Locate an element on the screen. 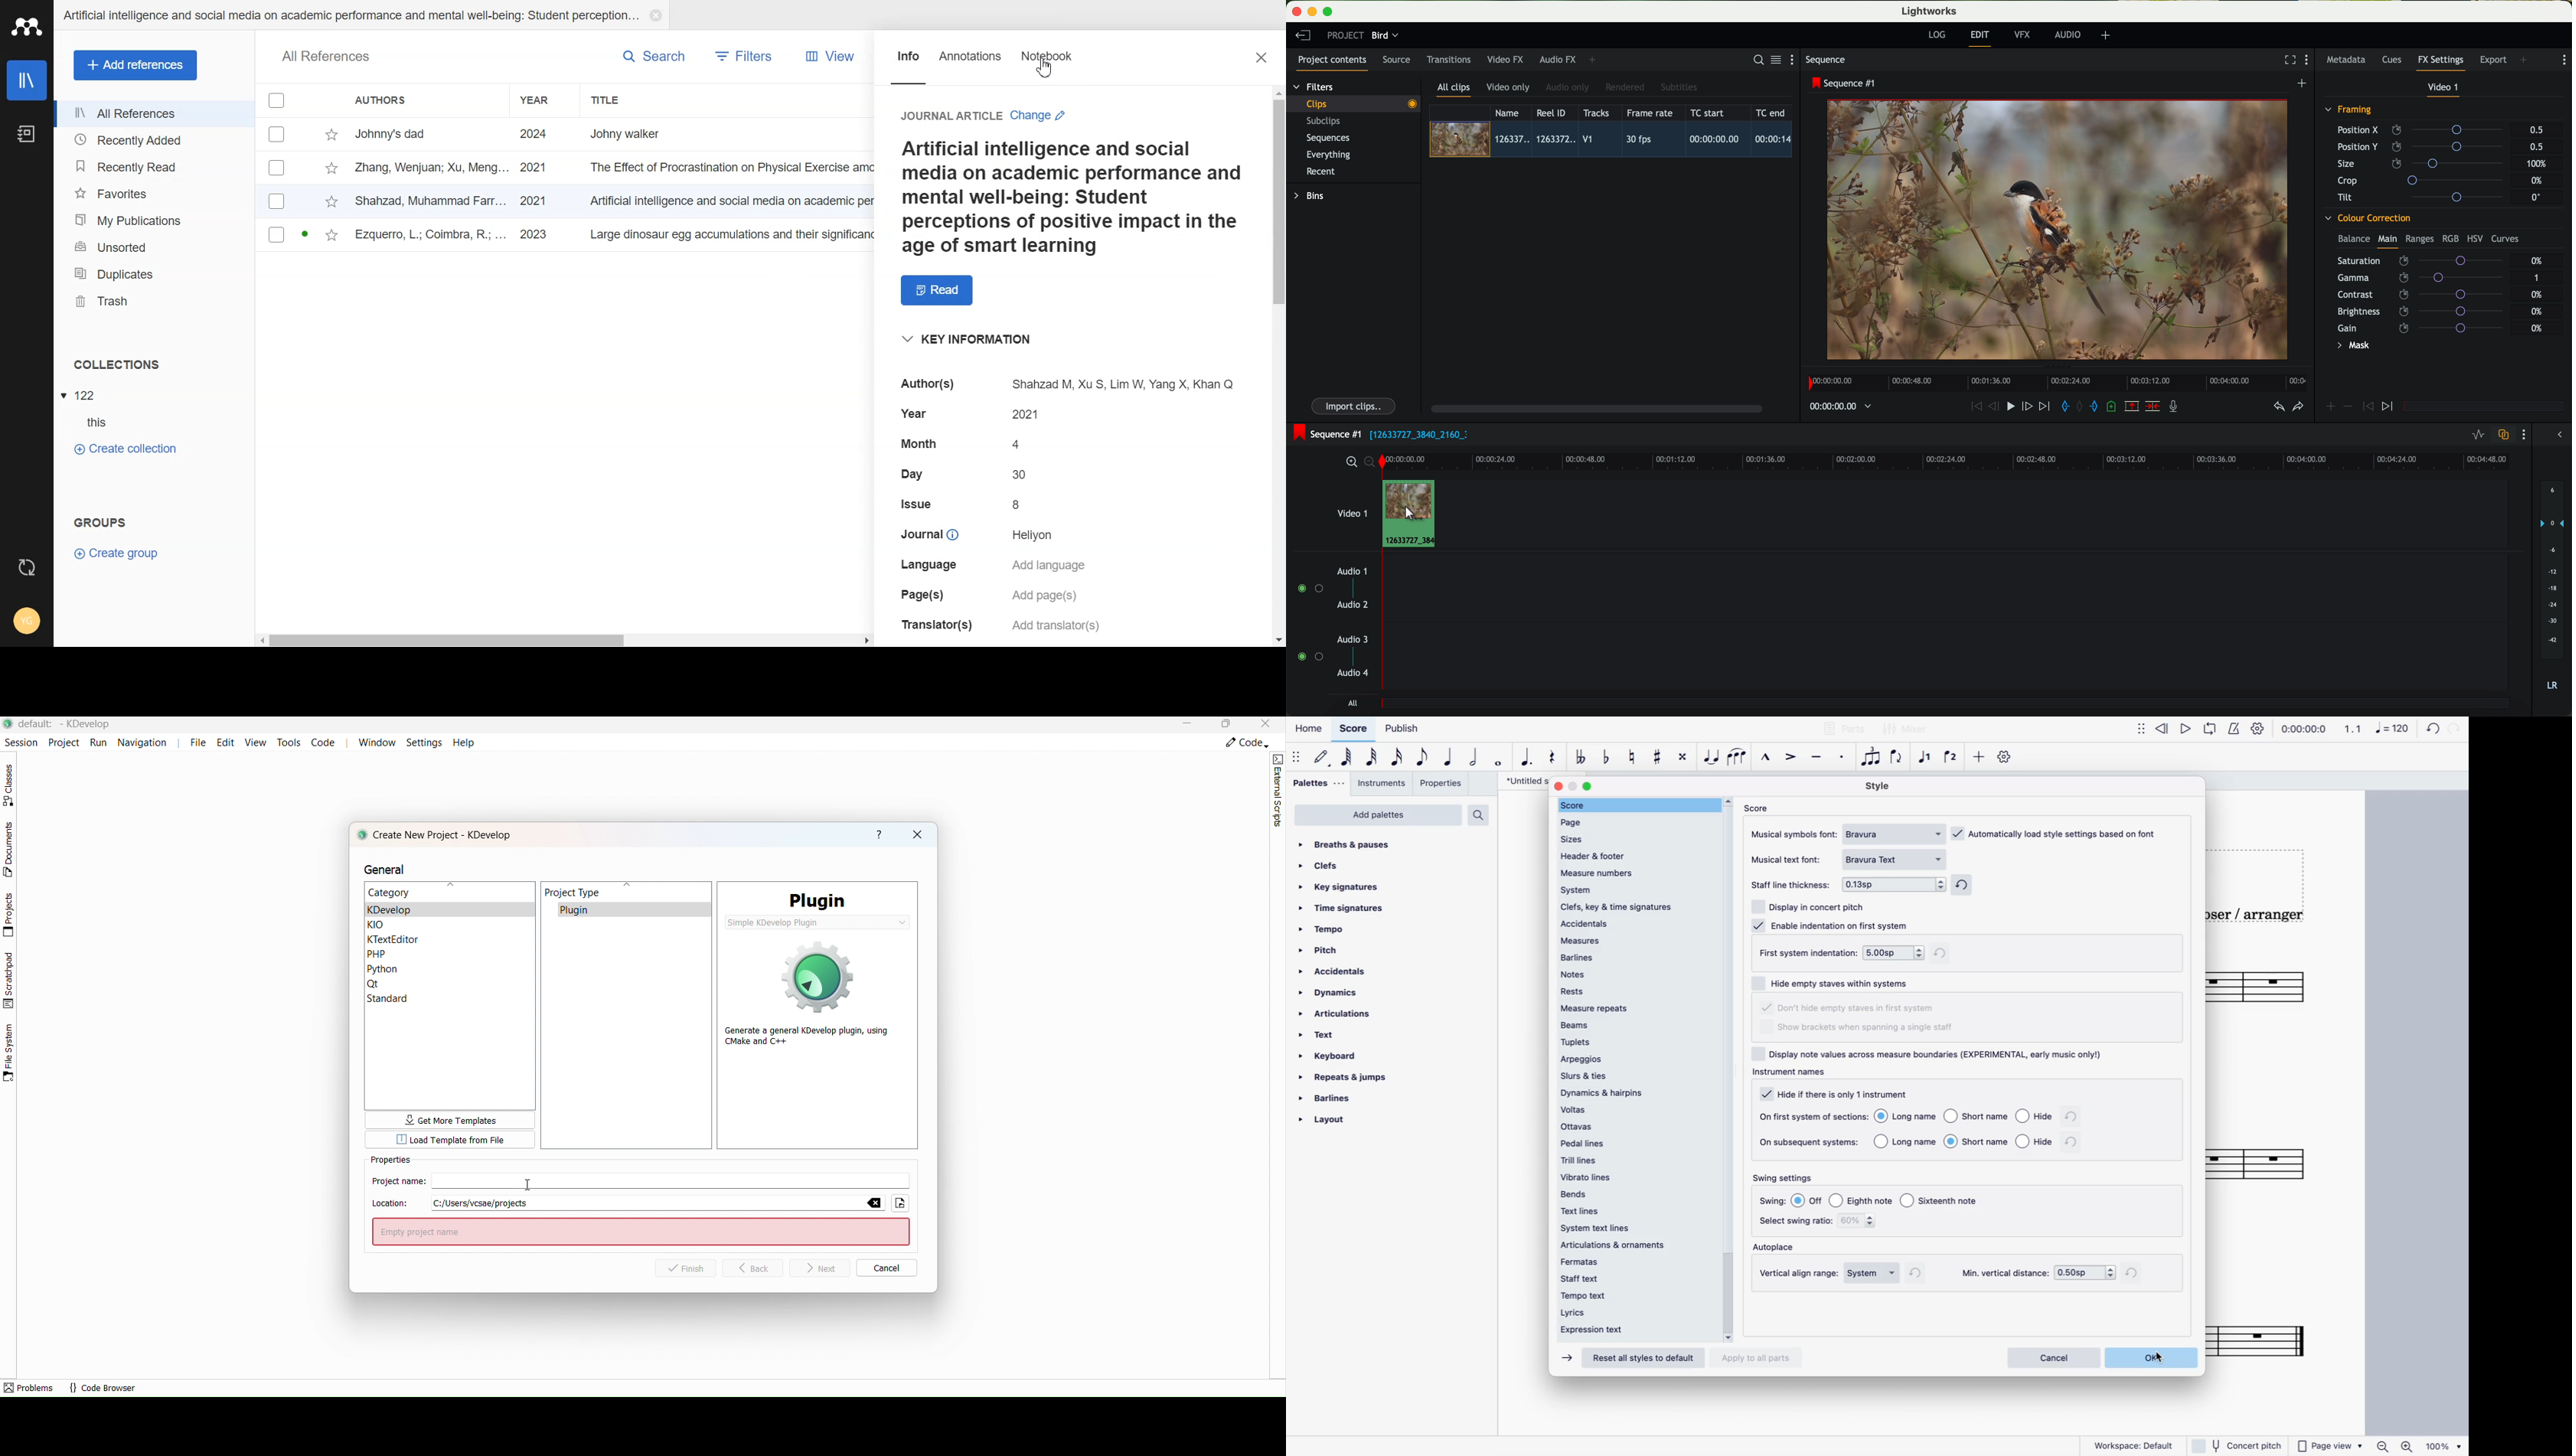 This screenshot has height=1456, width=2576. text is located at coordinates (1324, 1035).